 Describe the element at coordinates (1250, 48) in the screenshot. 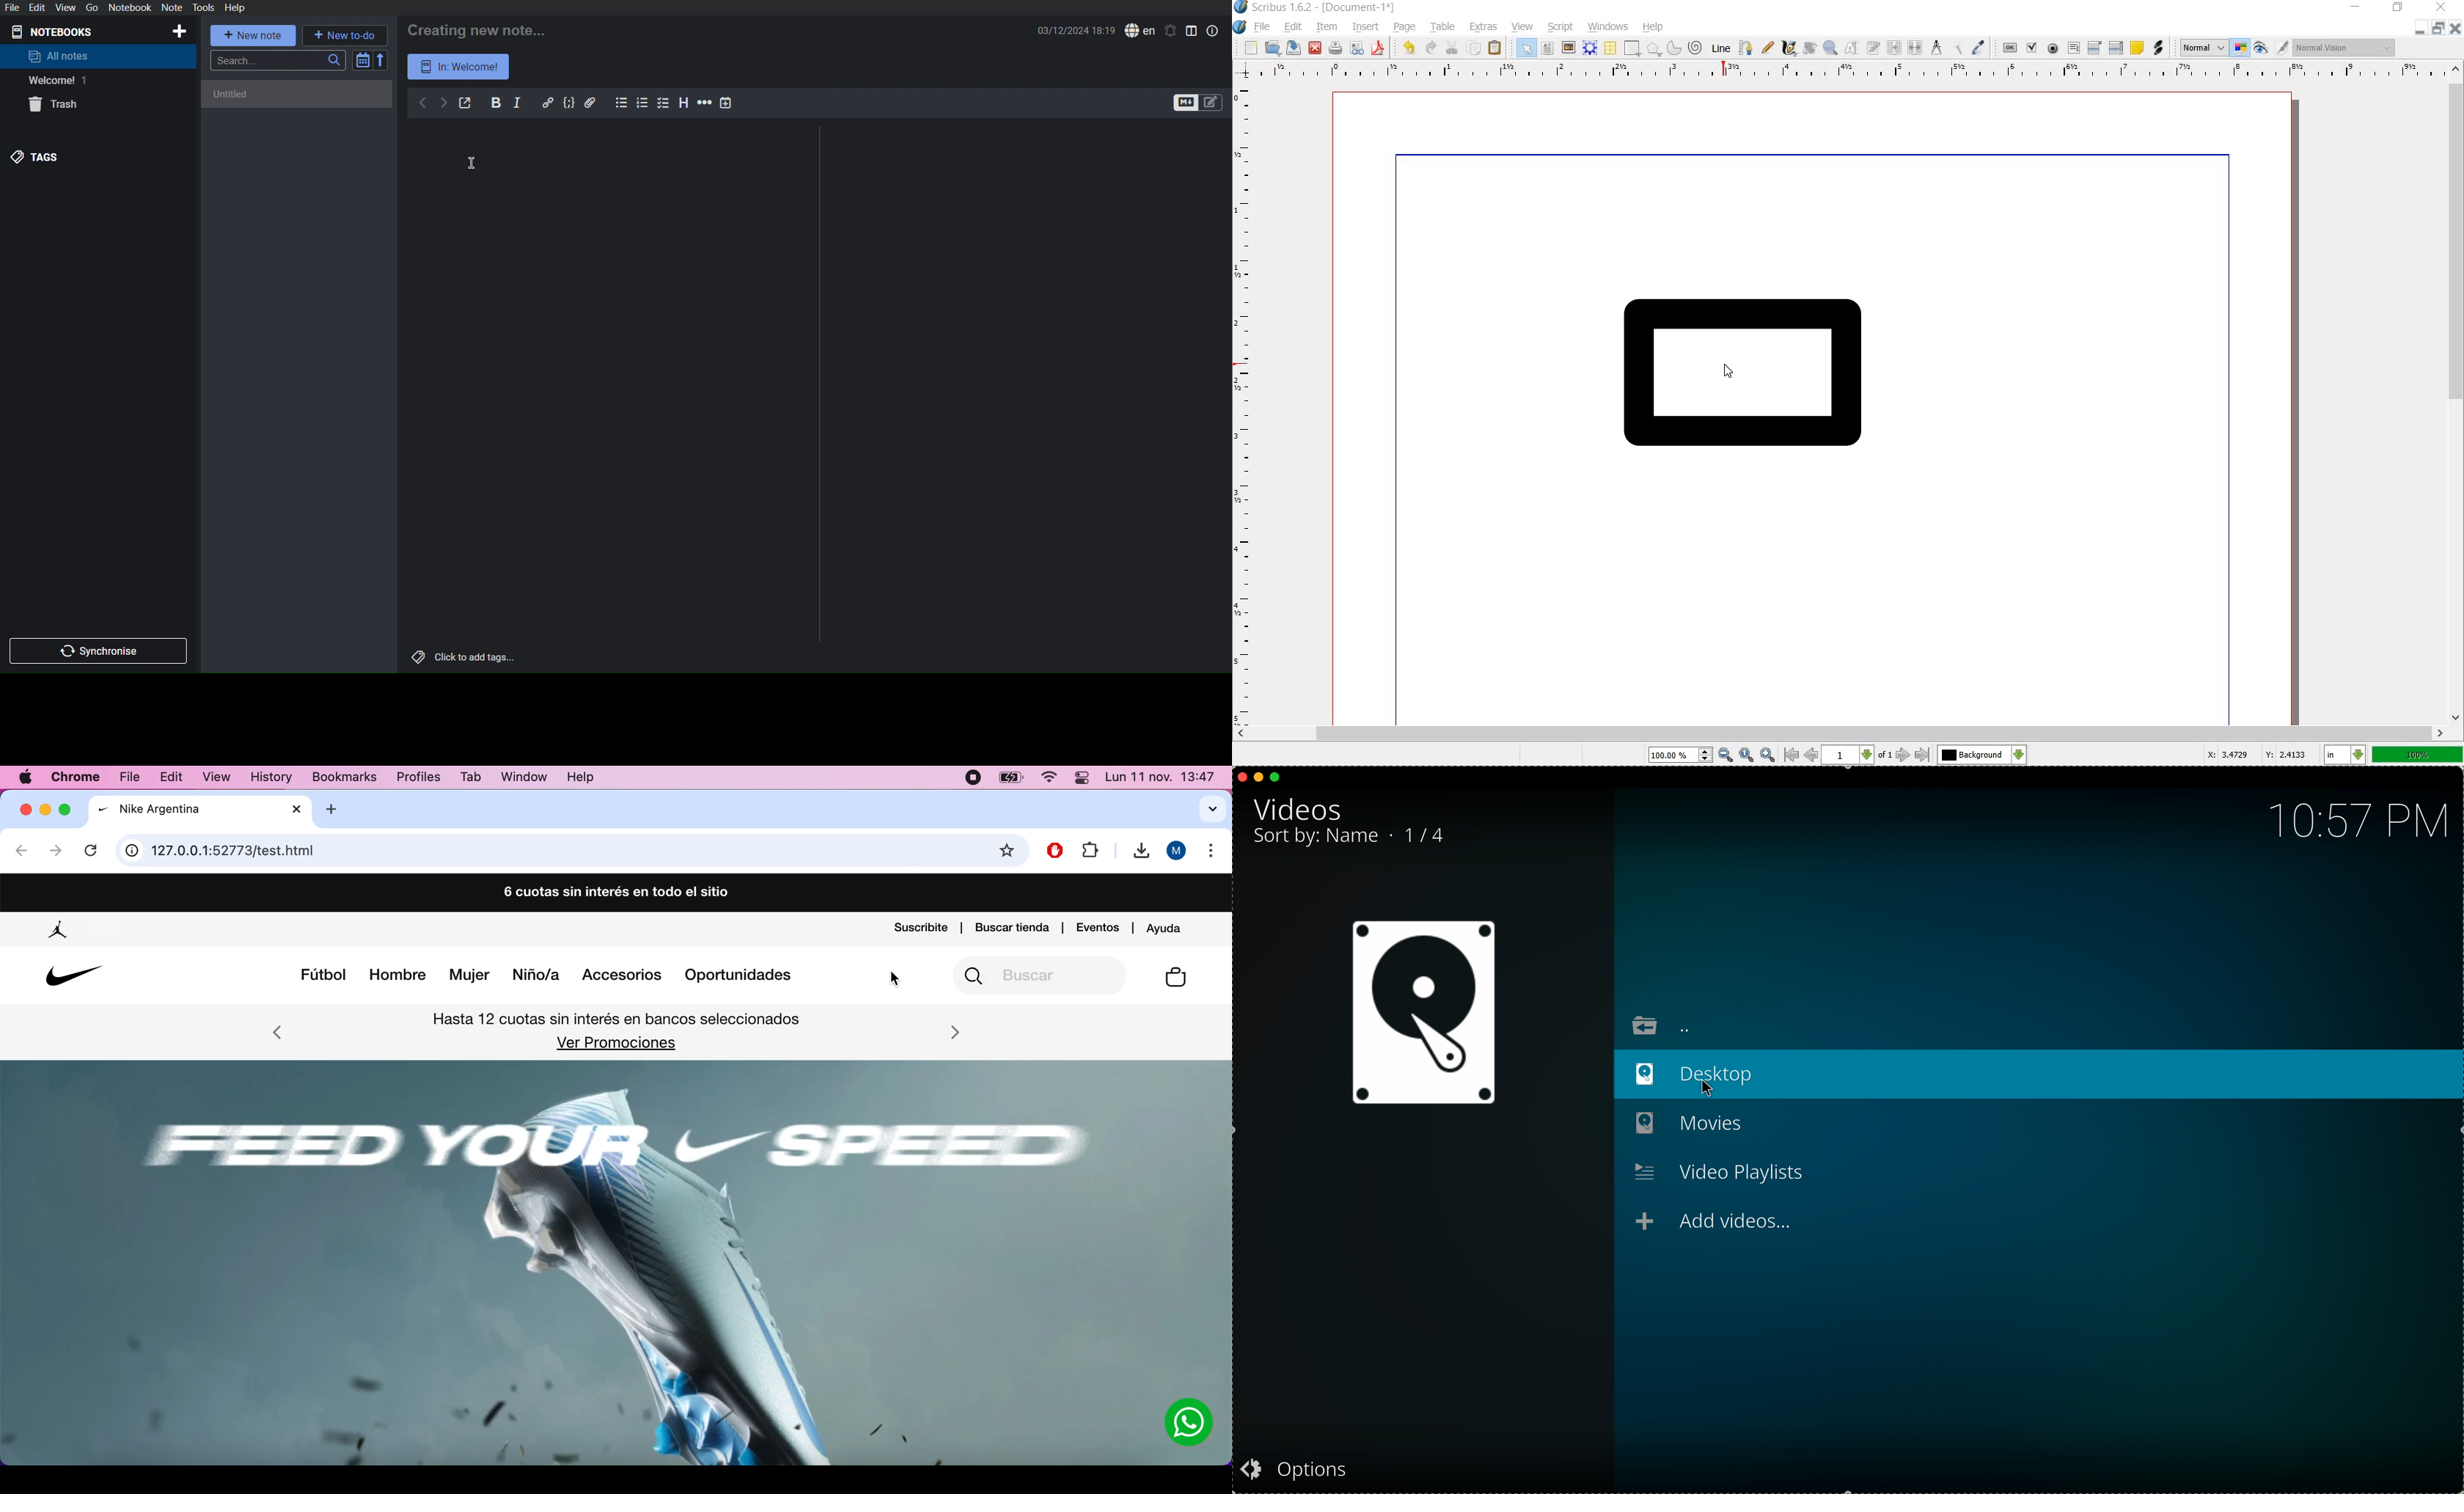

I see `new` at that location.